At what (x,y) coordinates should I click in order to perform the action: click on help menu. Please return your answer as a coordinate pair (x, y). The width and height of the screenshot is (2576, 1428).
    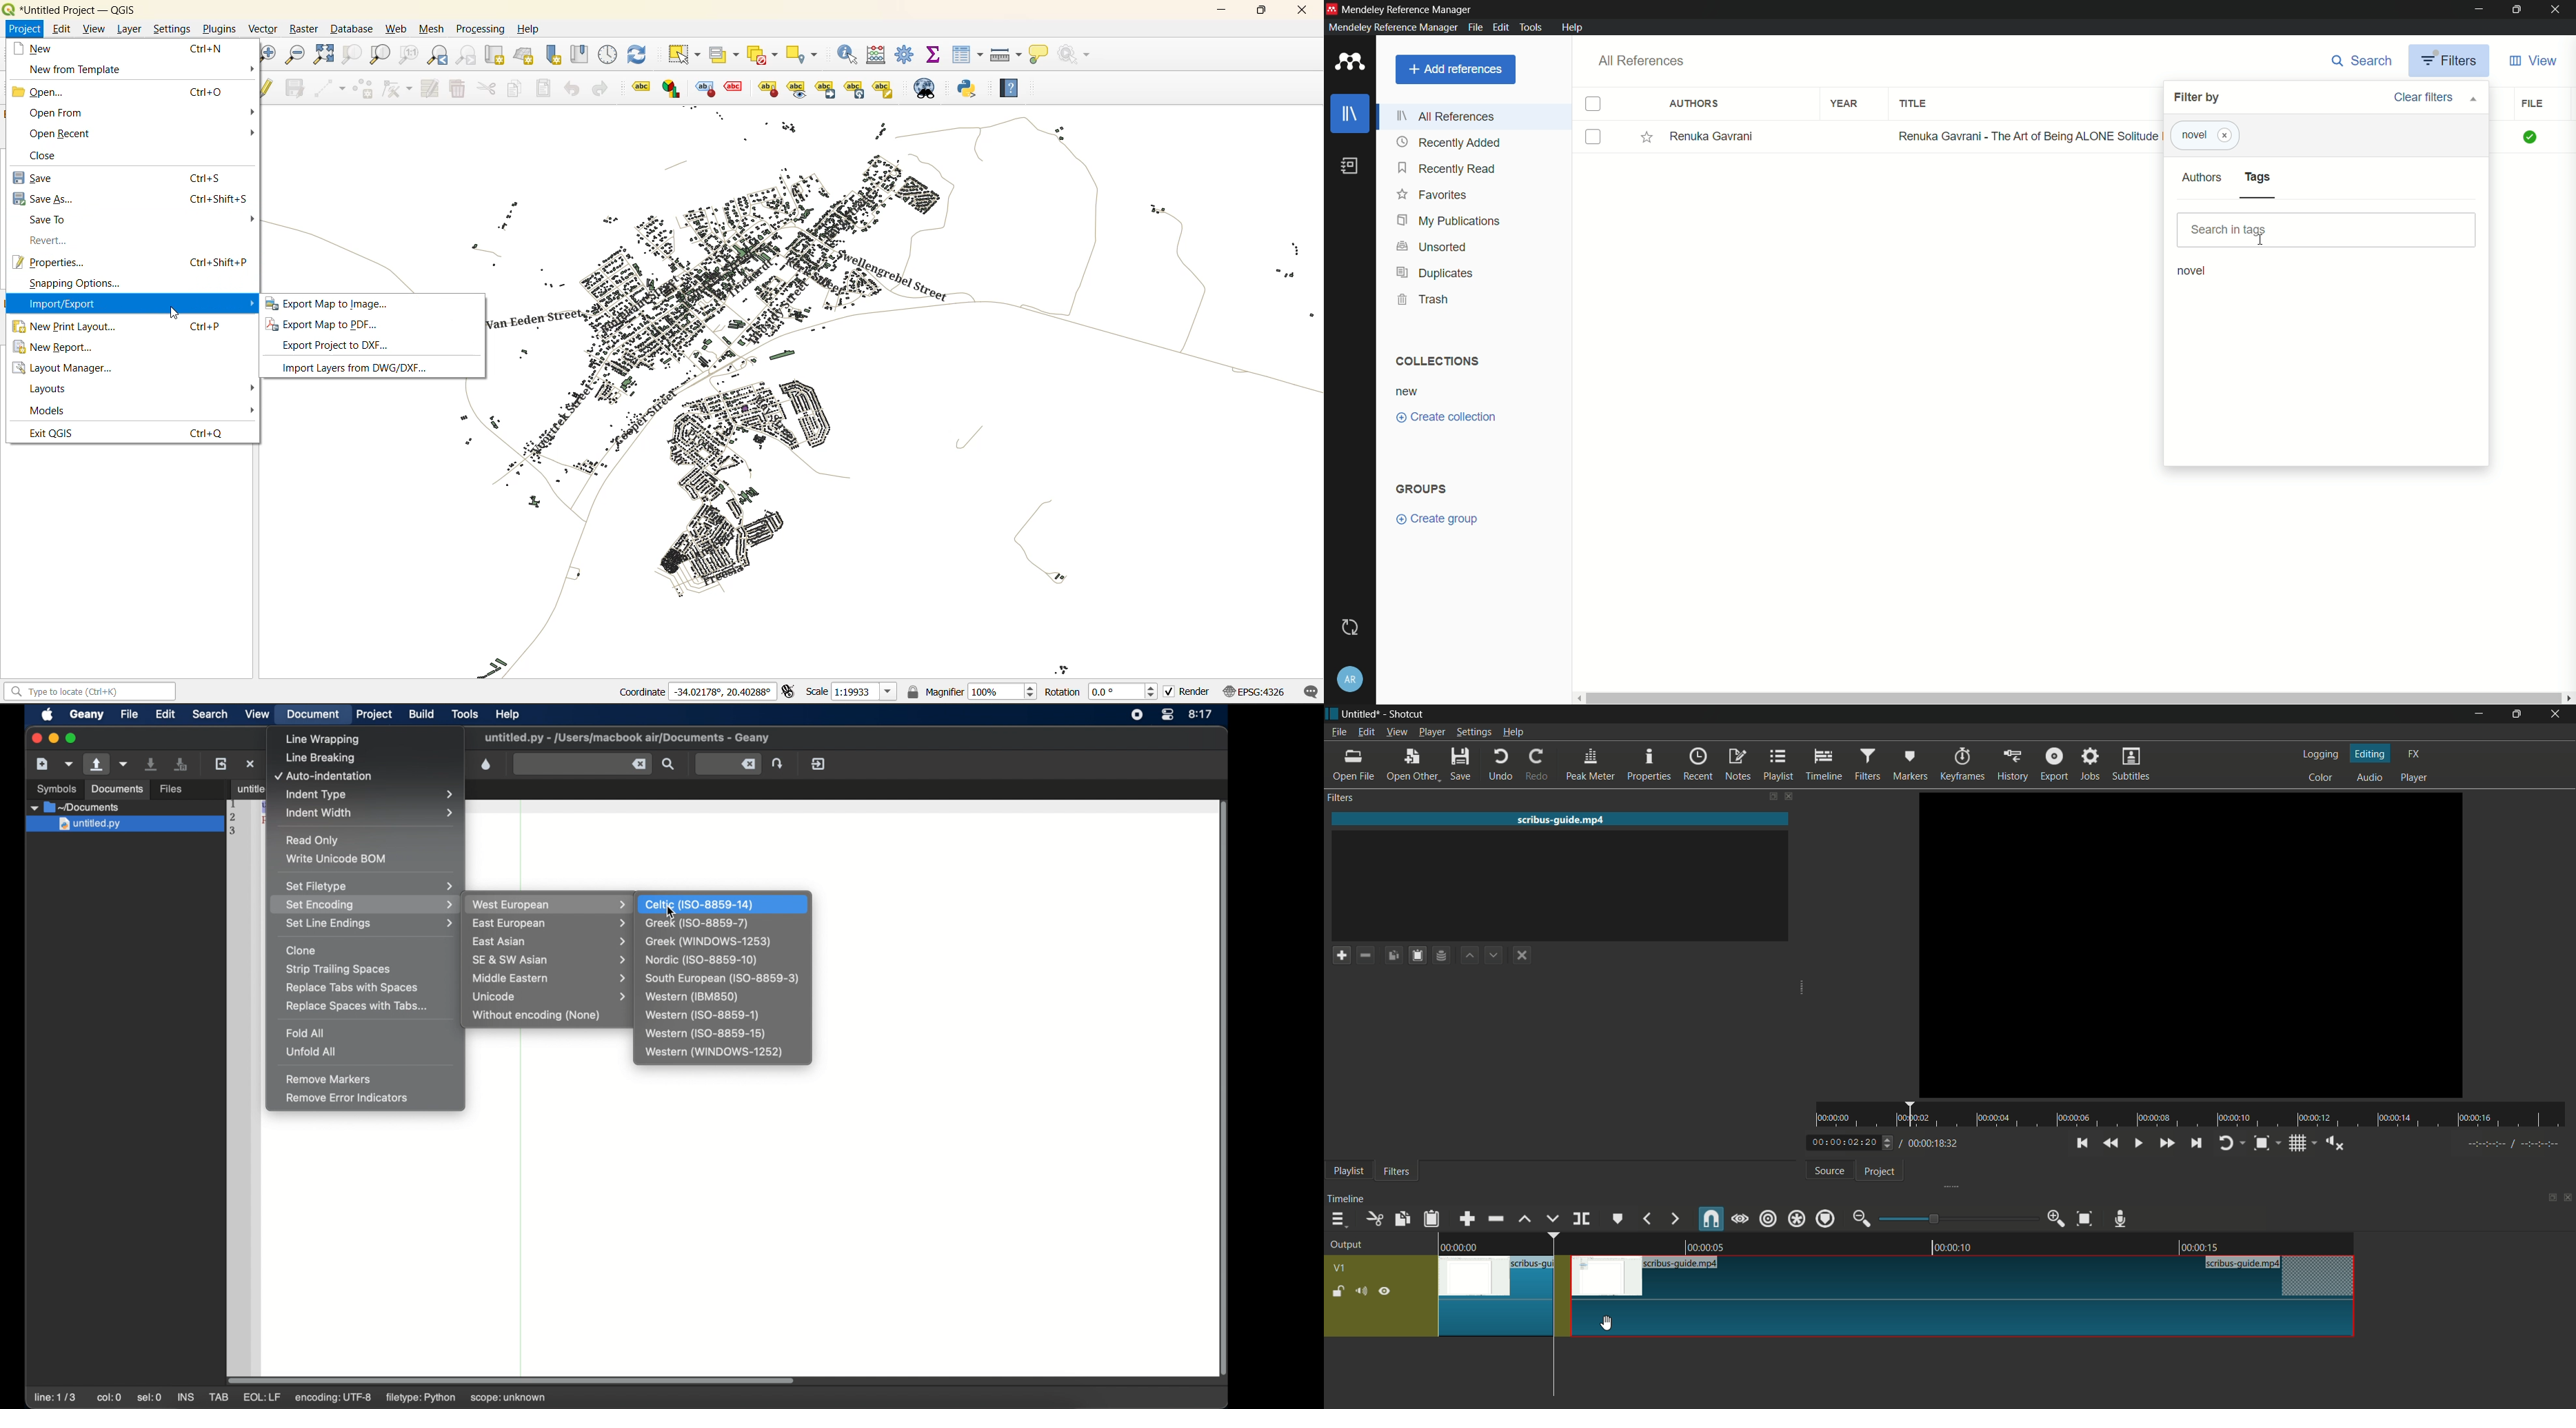
    Looking at the image, I should click on (1514, 733).